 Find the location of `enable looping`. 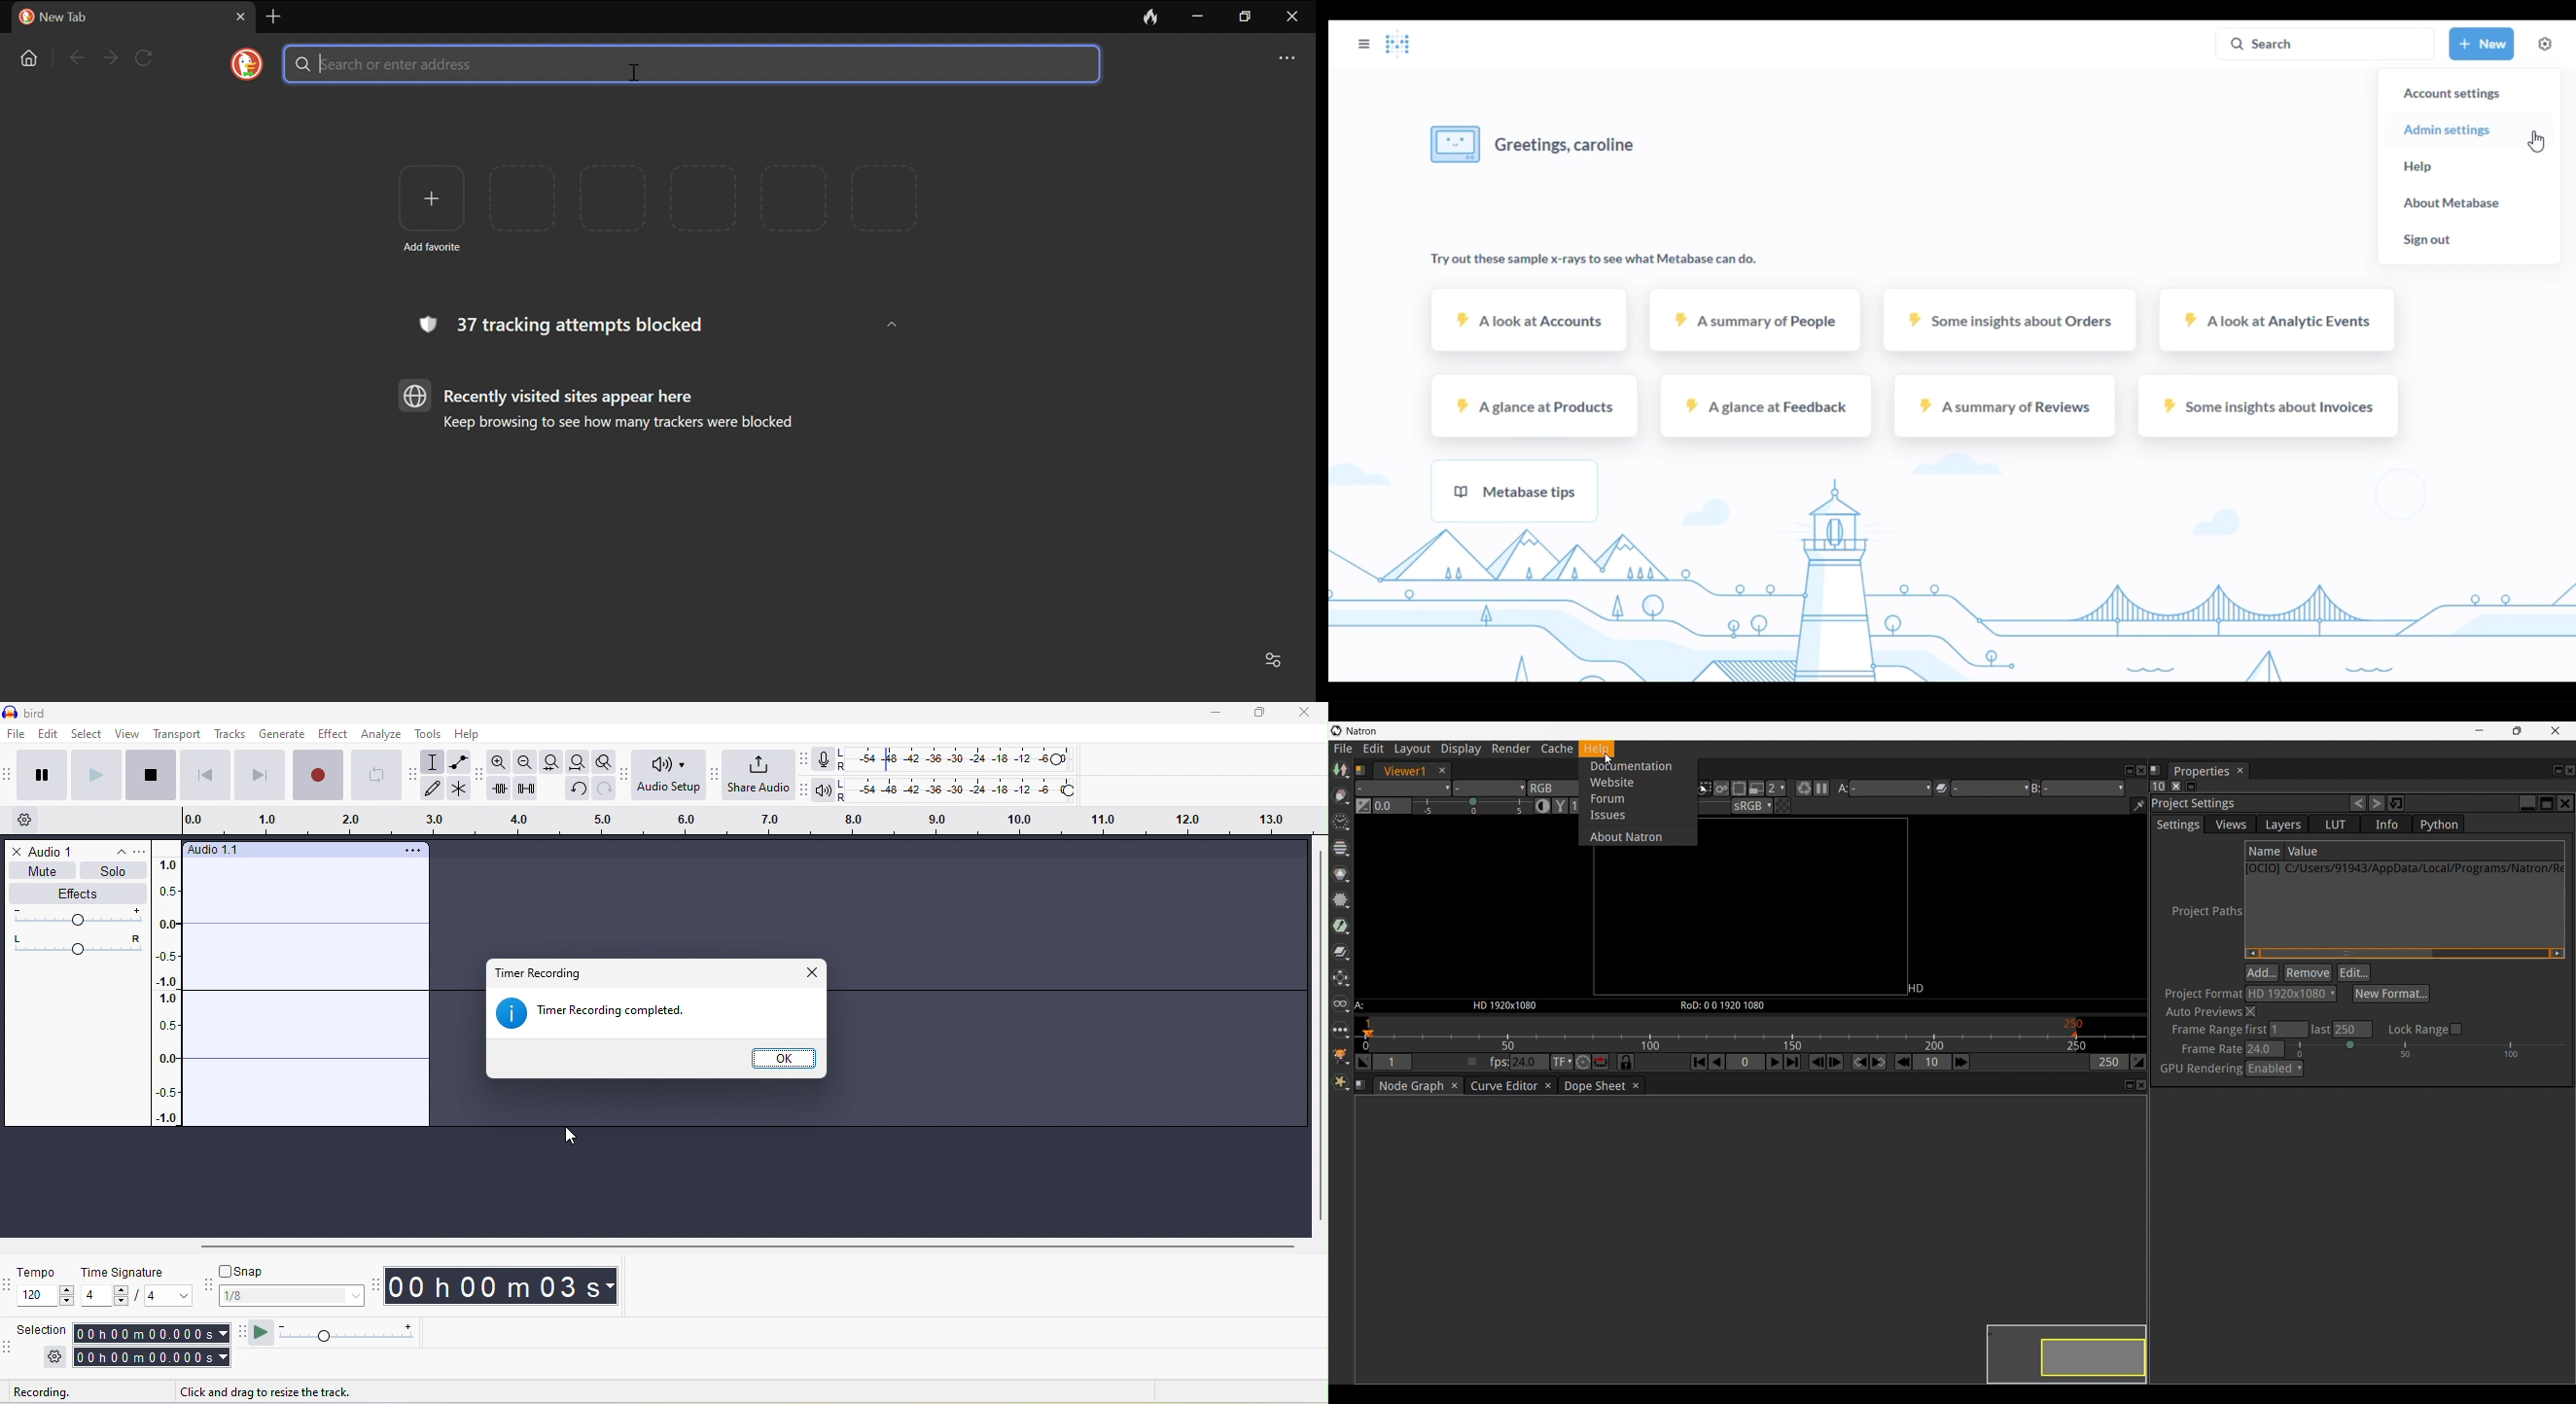

enable looping is located at coordinates (378, 775).